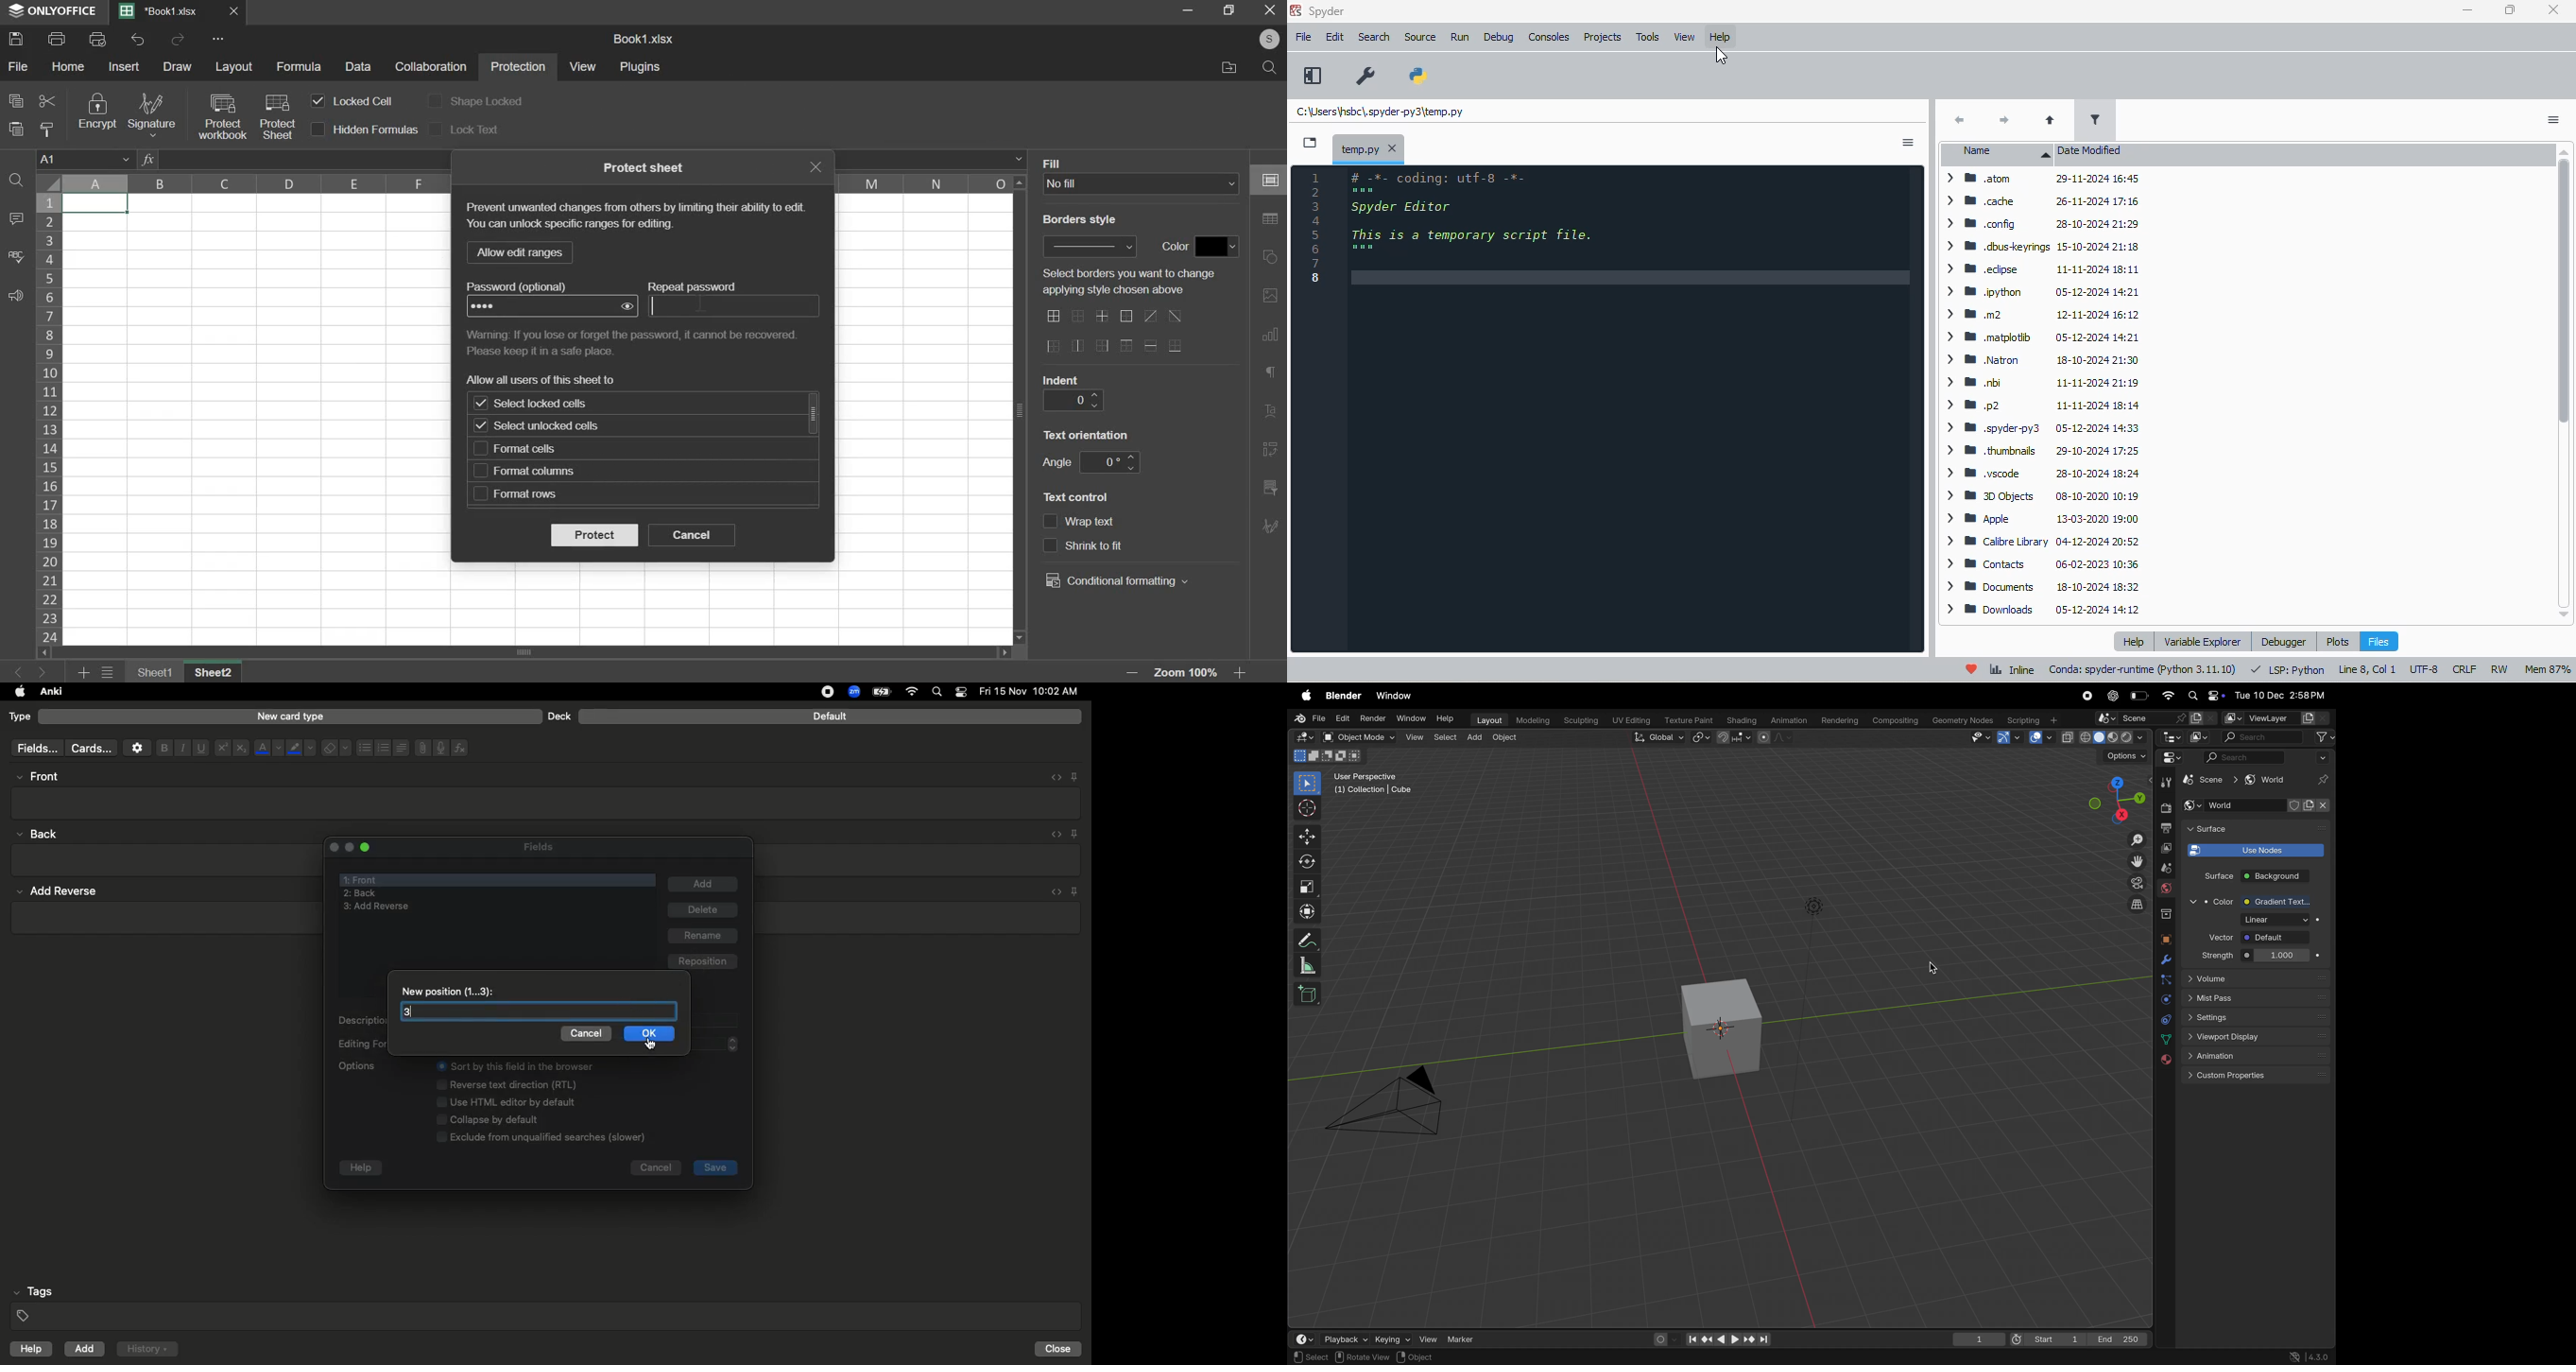 This screenshot has height=1372, width=2576. Describe the element at coordinates (830, 717) in the screenshot. I see `Default` at that location.